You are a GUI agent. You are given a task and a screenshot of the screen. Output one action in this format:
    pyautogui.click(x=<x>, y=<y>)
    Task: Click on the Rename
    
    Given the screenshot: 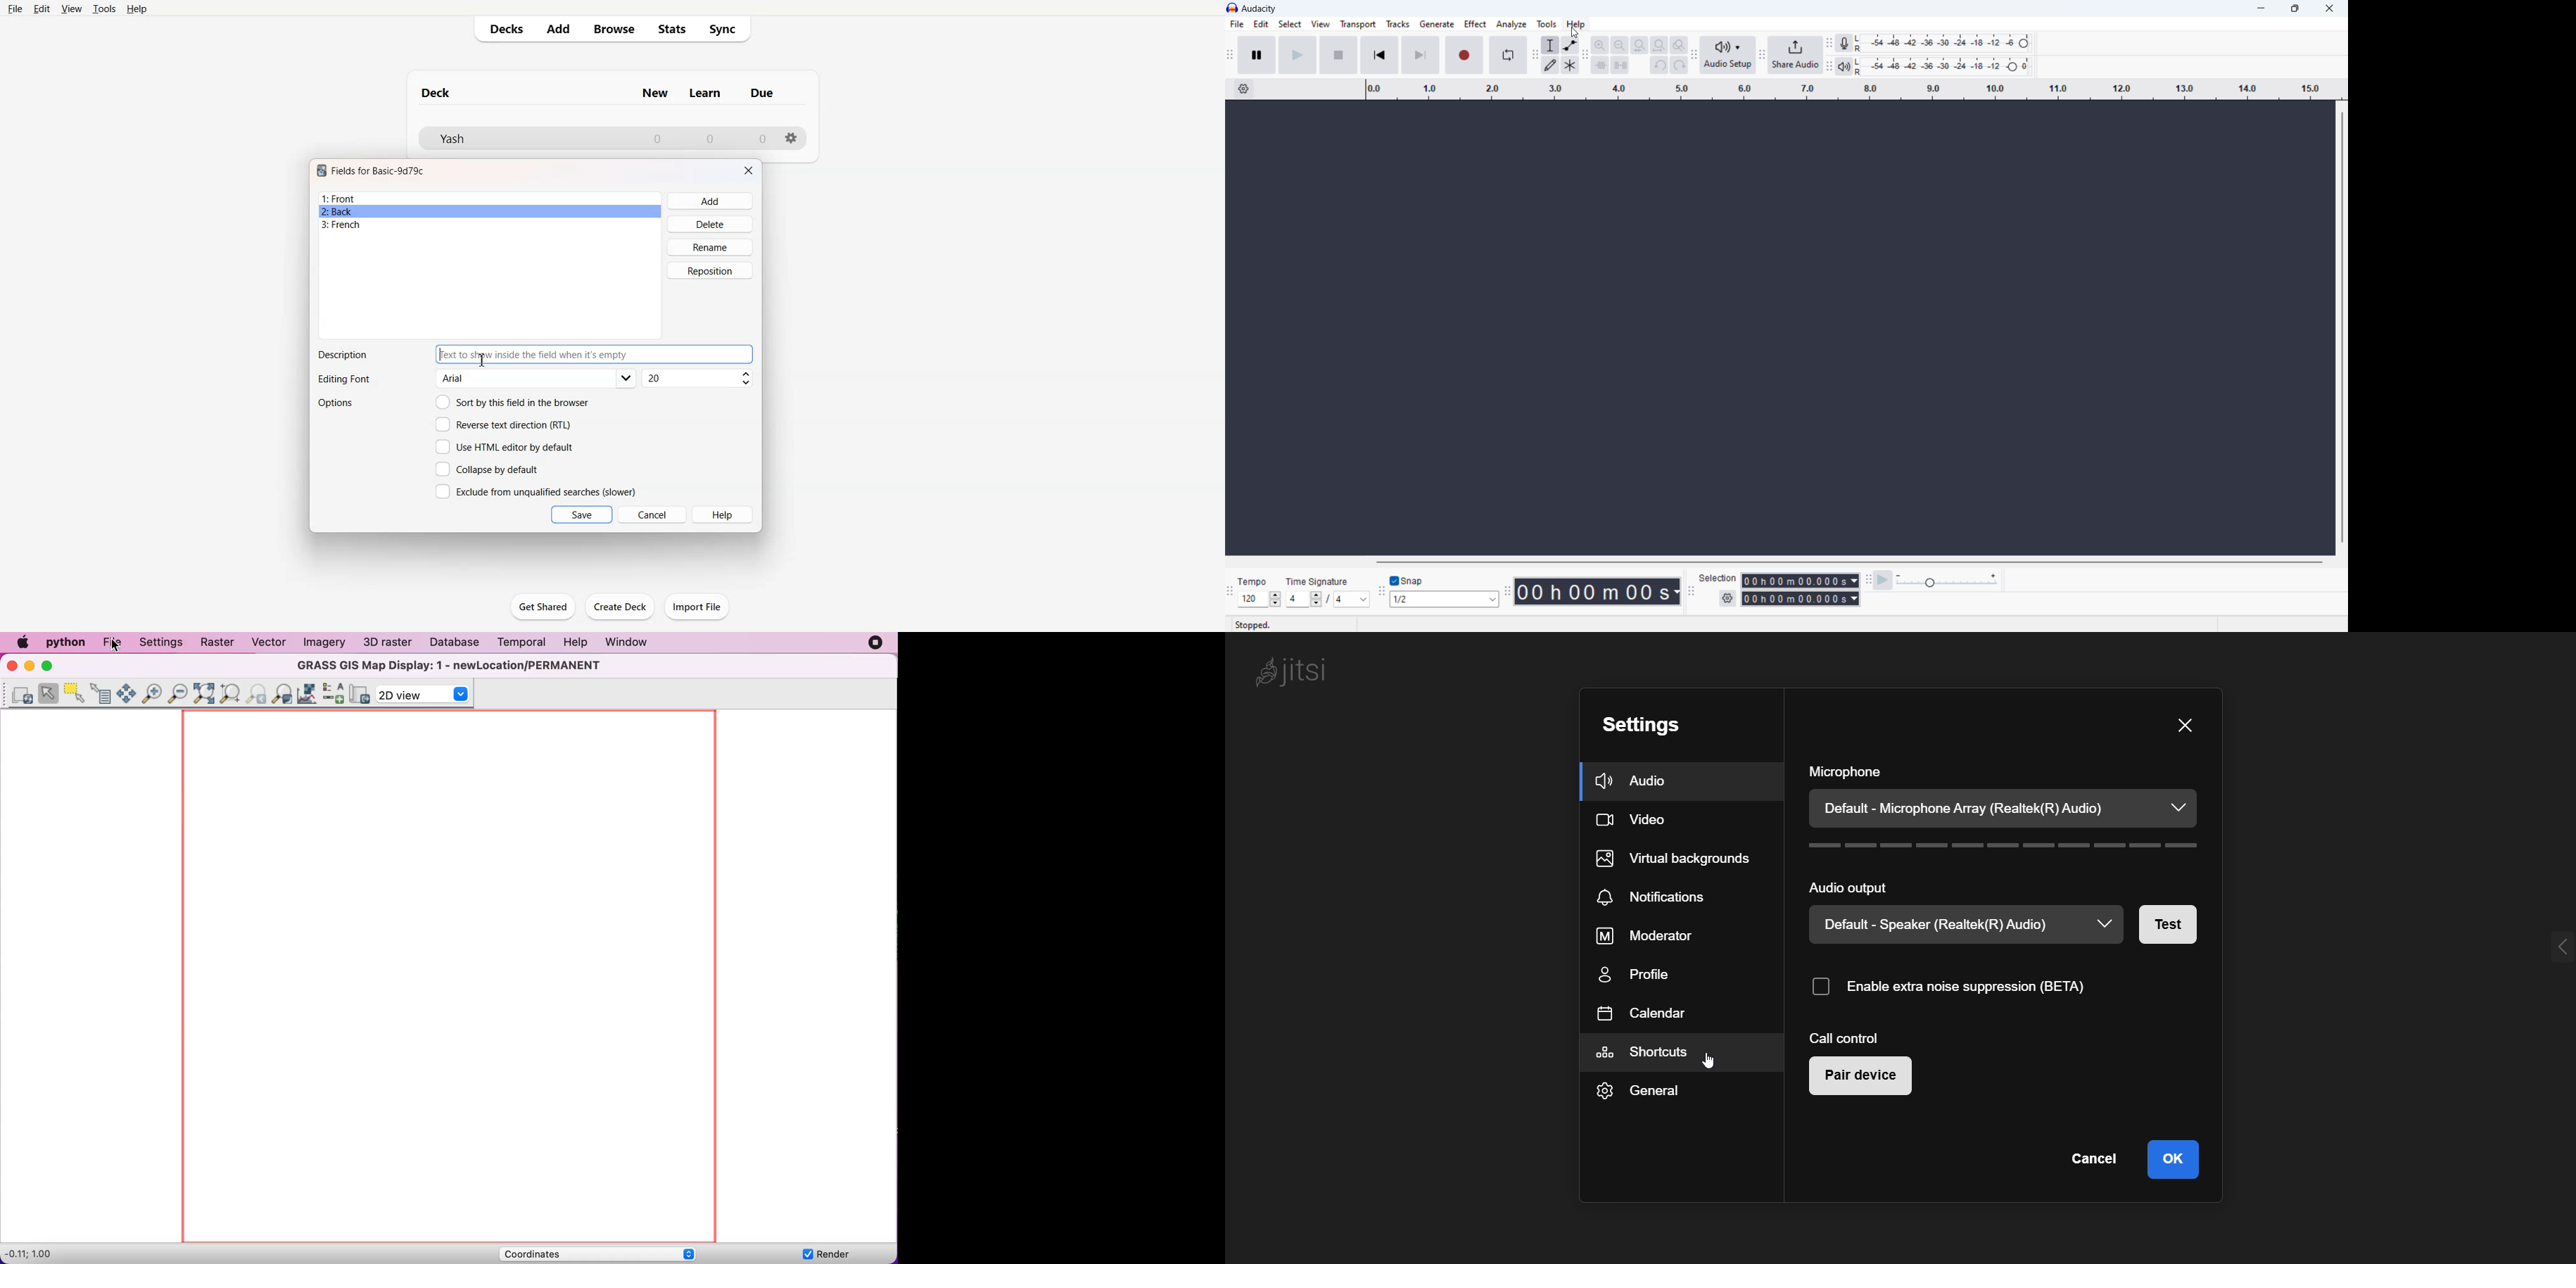 What is the action you would take?
    pyautogui.click(x=711, y=247)
    